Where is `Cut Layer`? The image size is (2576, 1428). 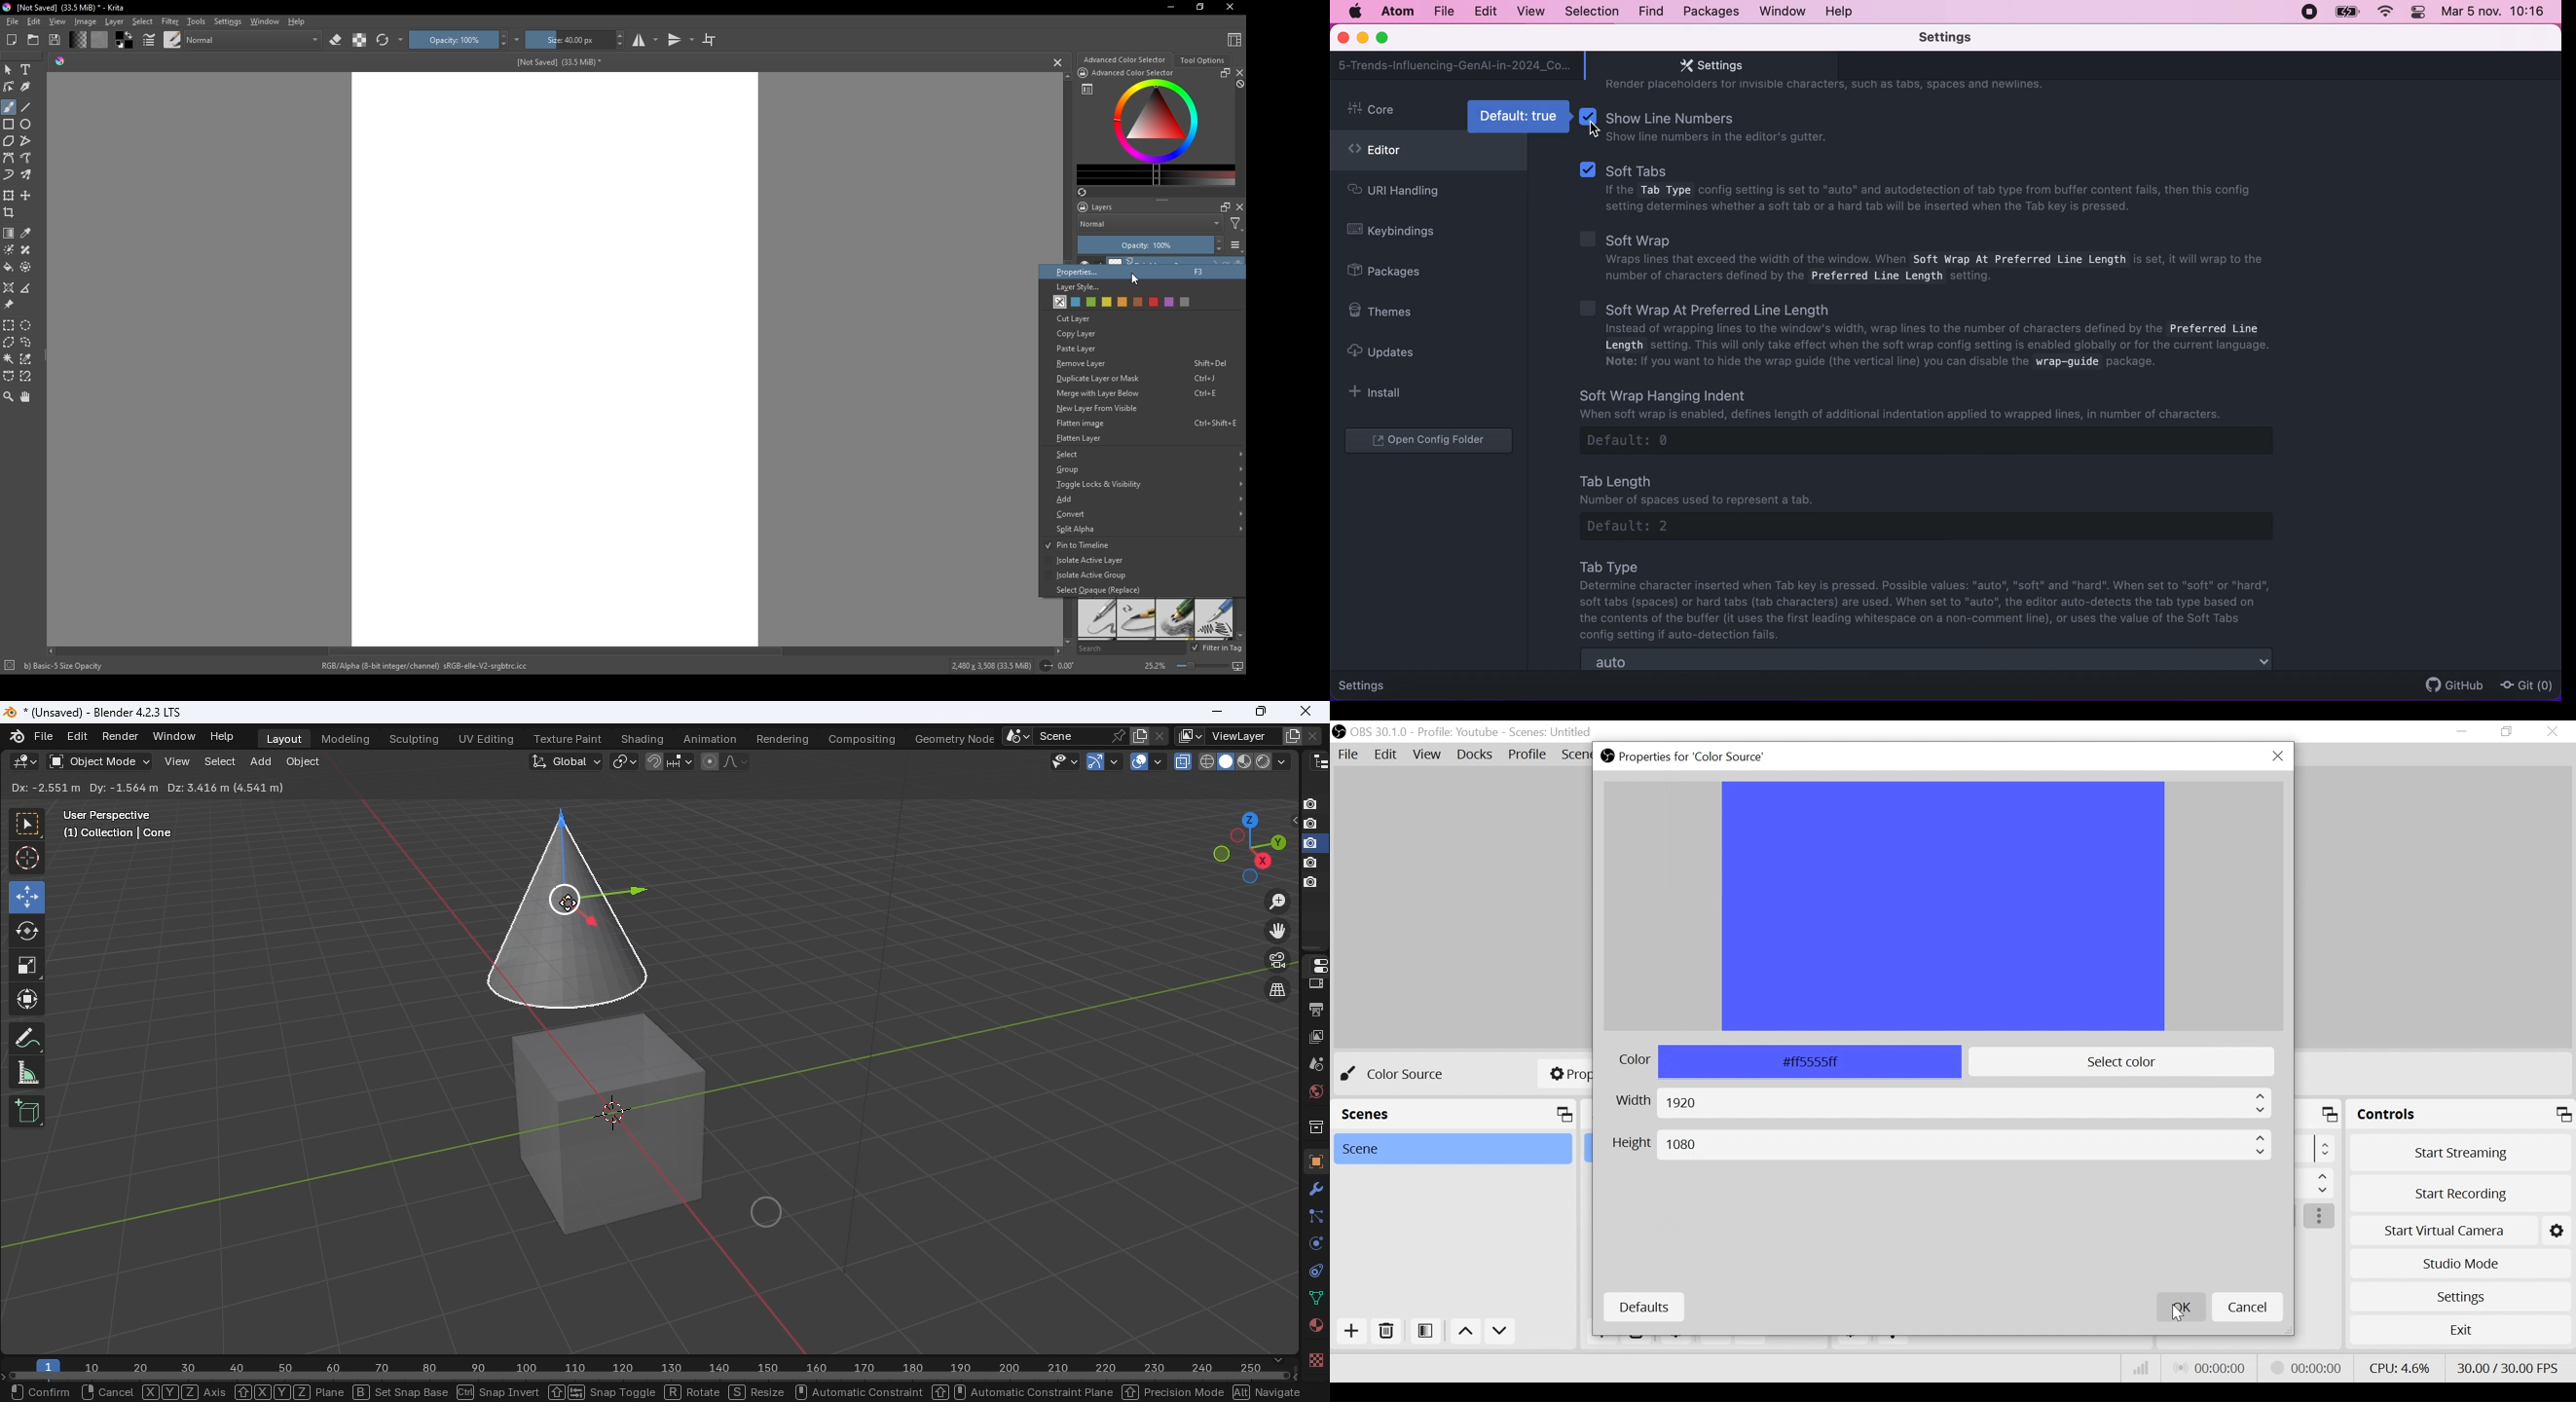 Cut Layer is located at coordinates (1076, 319).